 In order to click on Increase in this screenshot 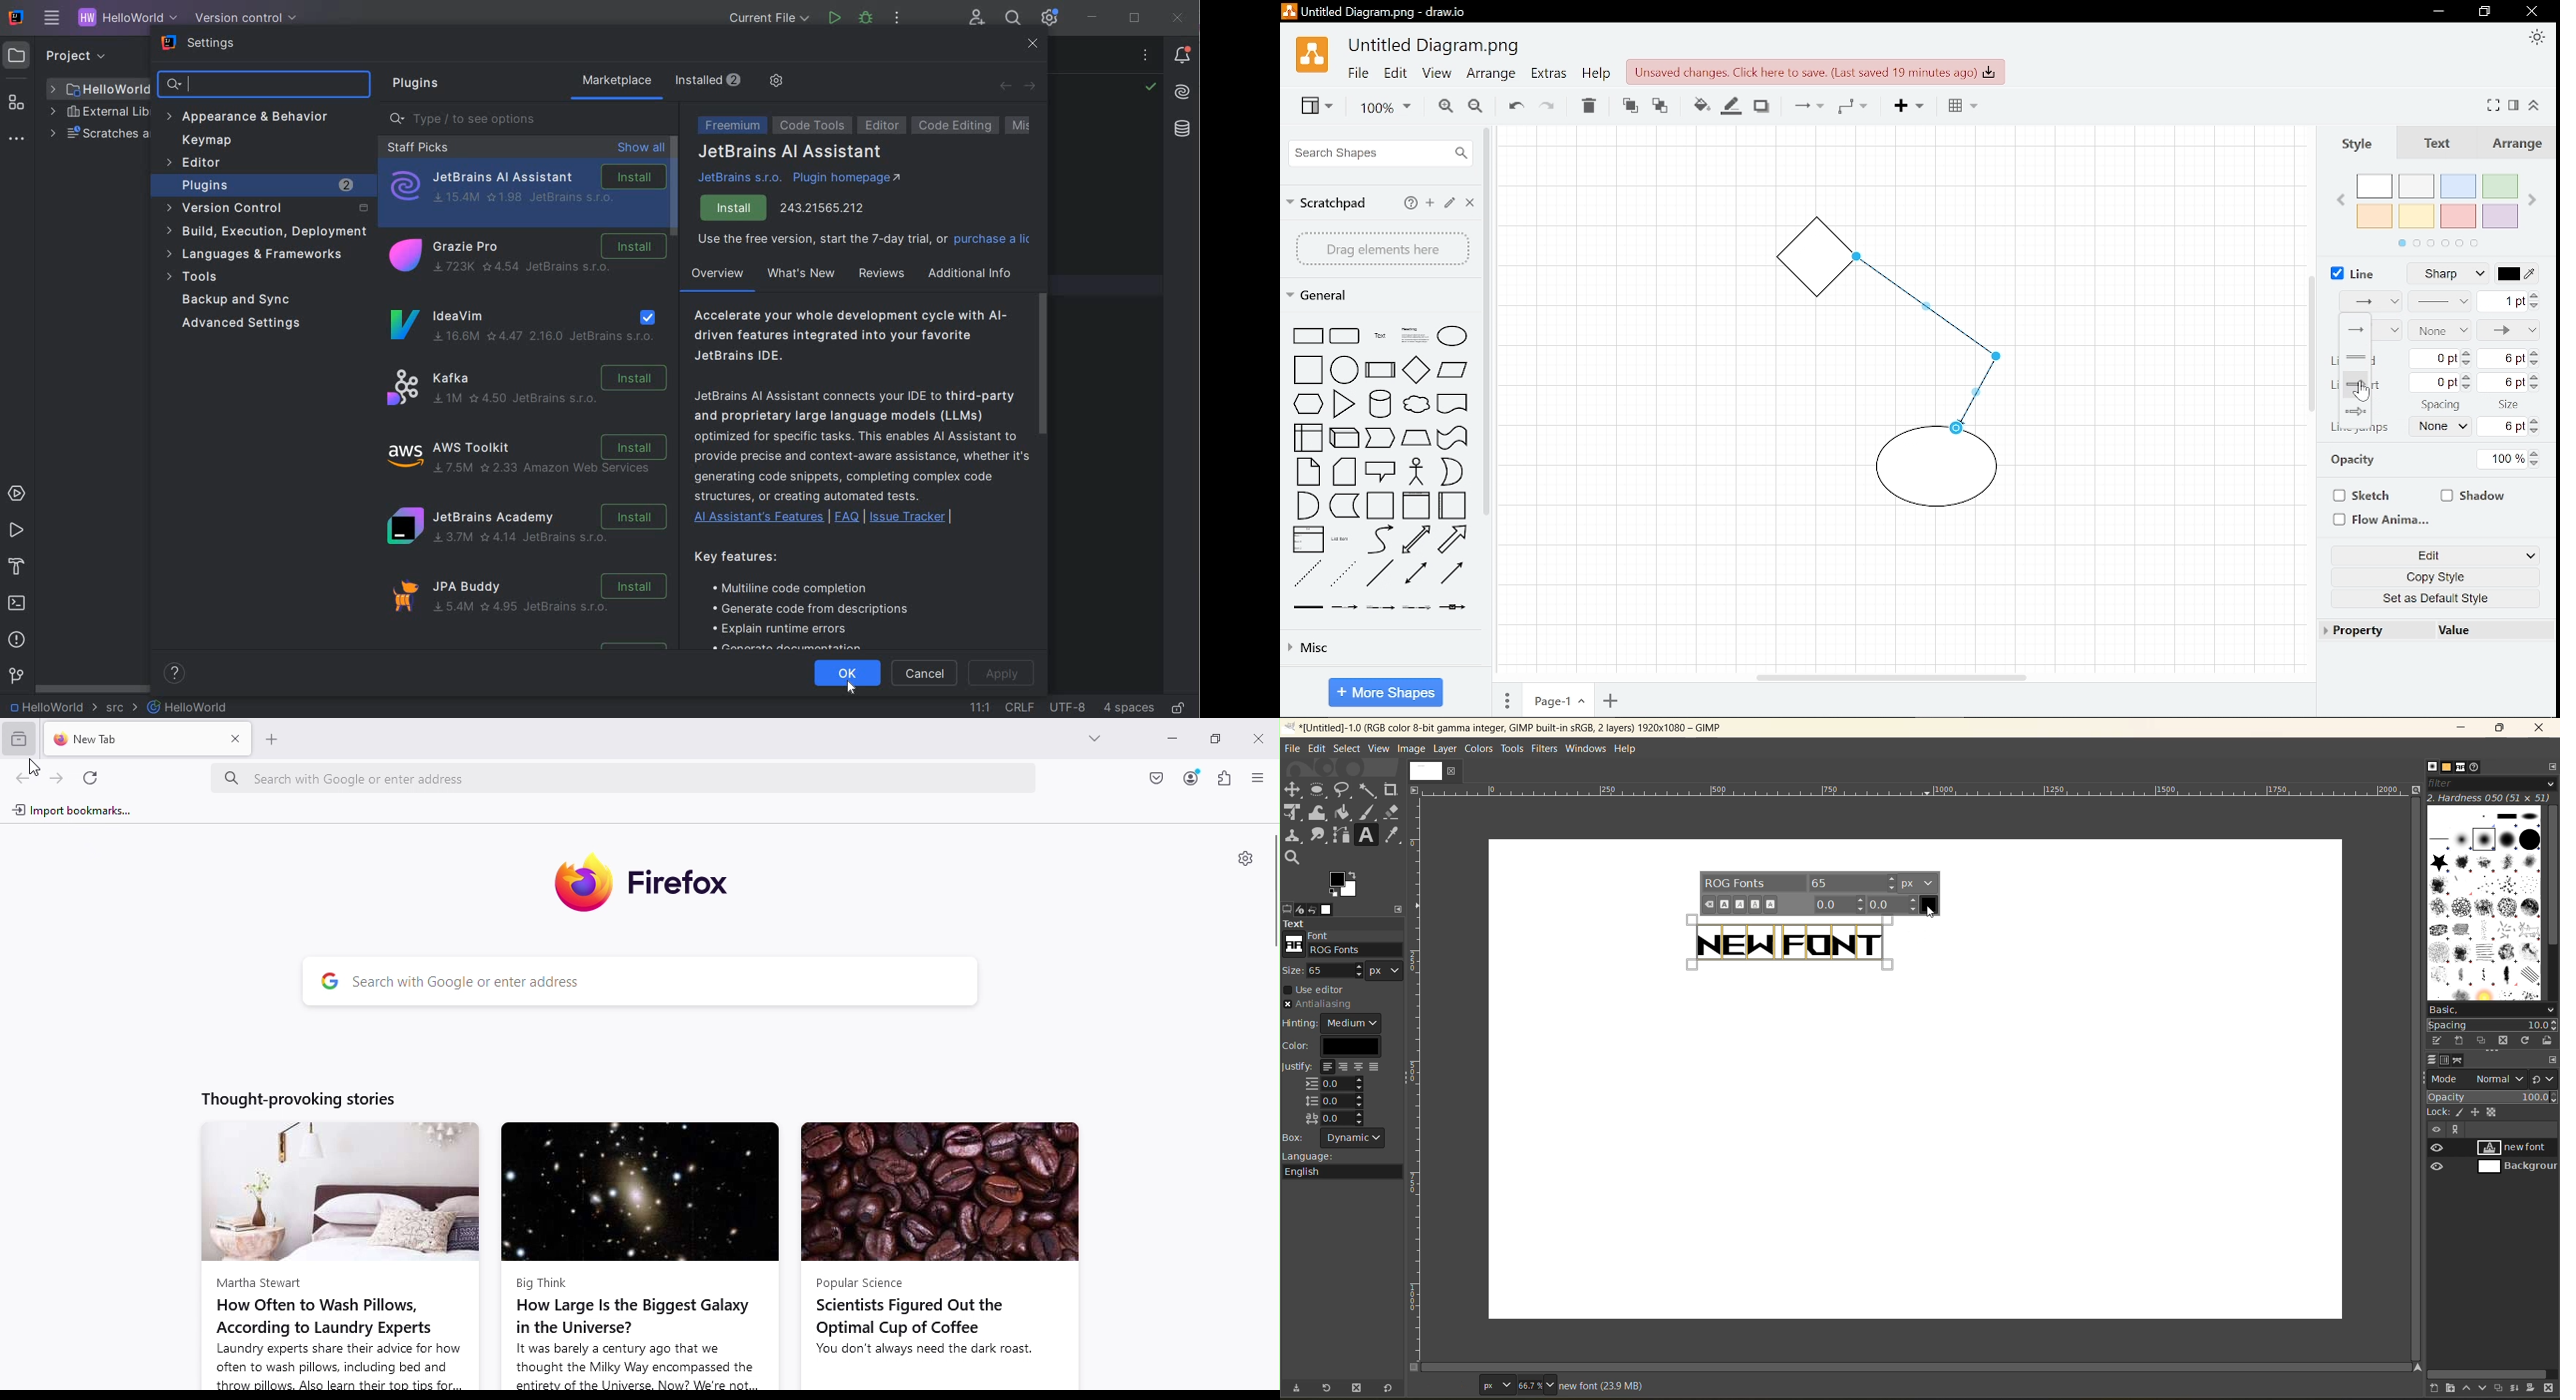, I will do `click(2537, 421)`.